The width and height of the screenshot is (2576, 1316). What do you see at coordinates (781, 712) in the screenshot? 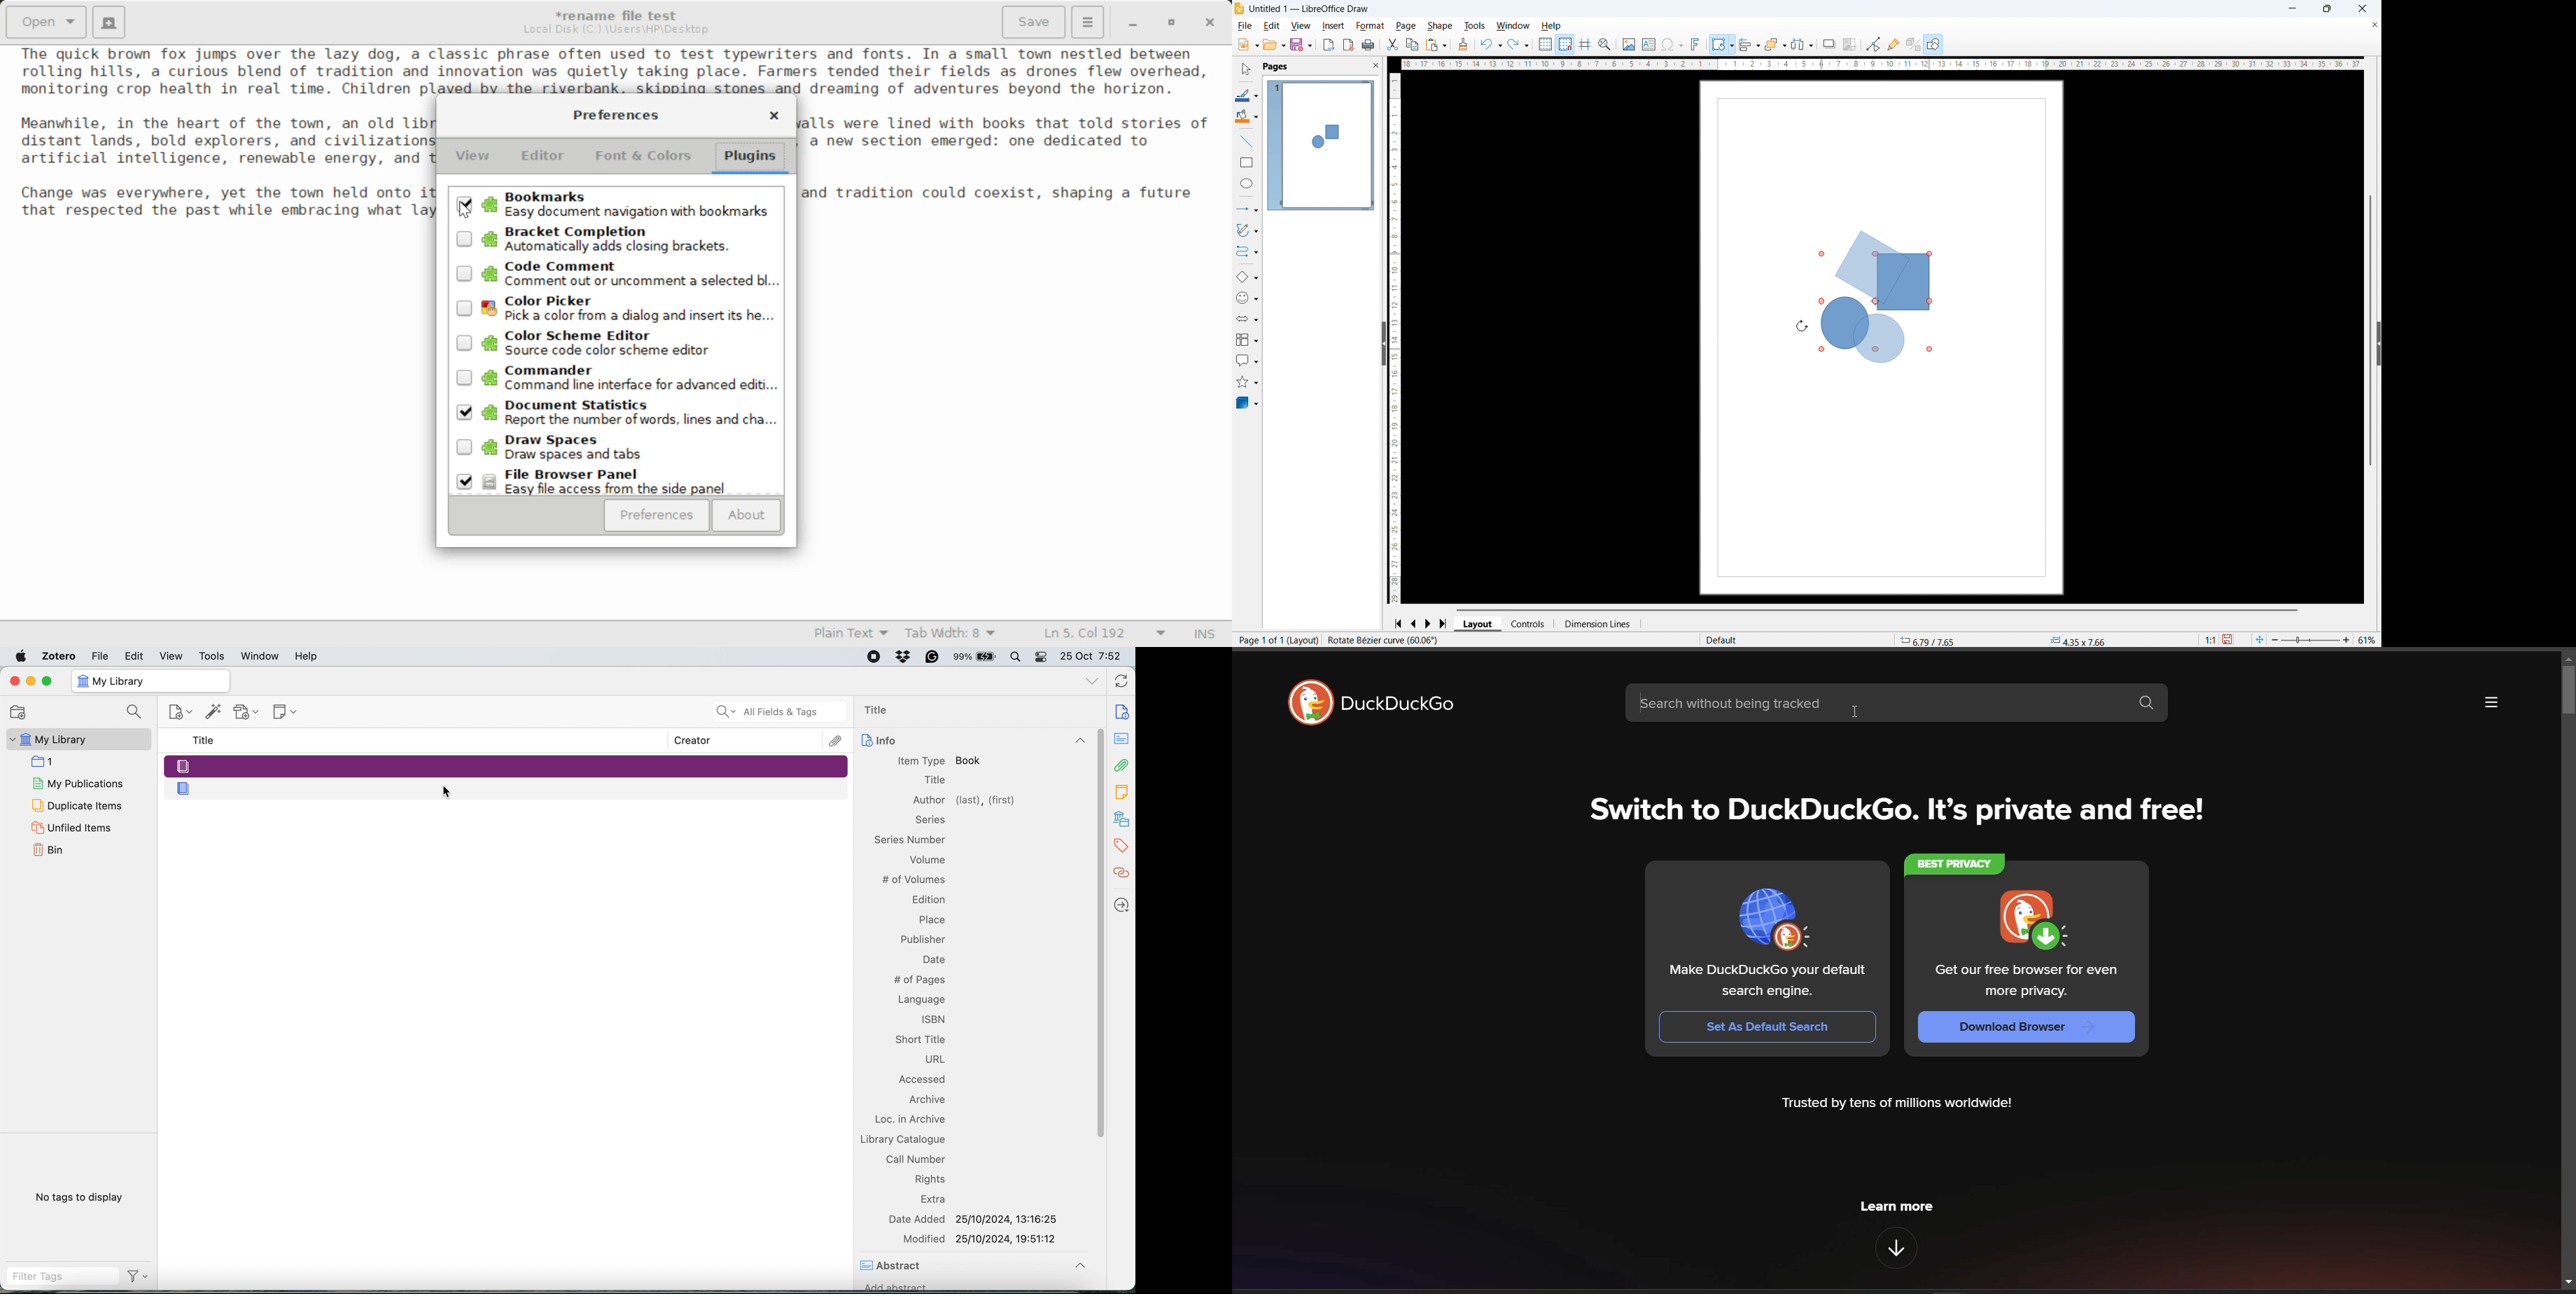
I see `All Fields & Tags` at bounding box center [781, 712].